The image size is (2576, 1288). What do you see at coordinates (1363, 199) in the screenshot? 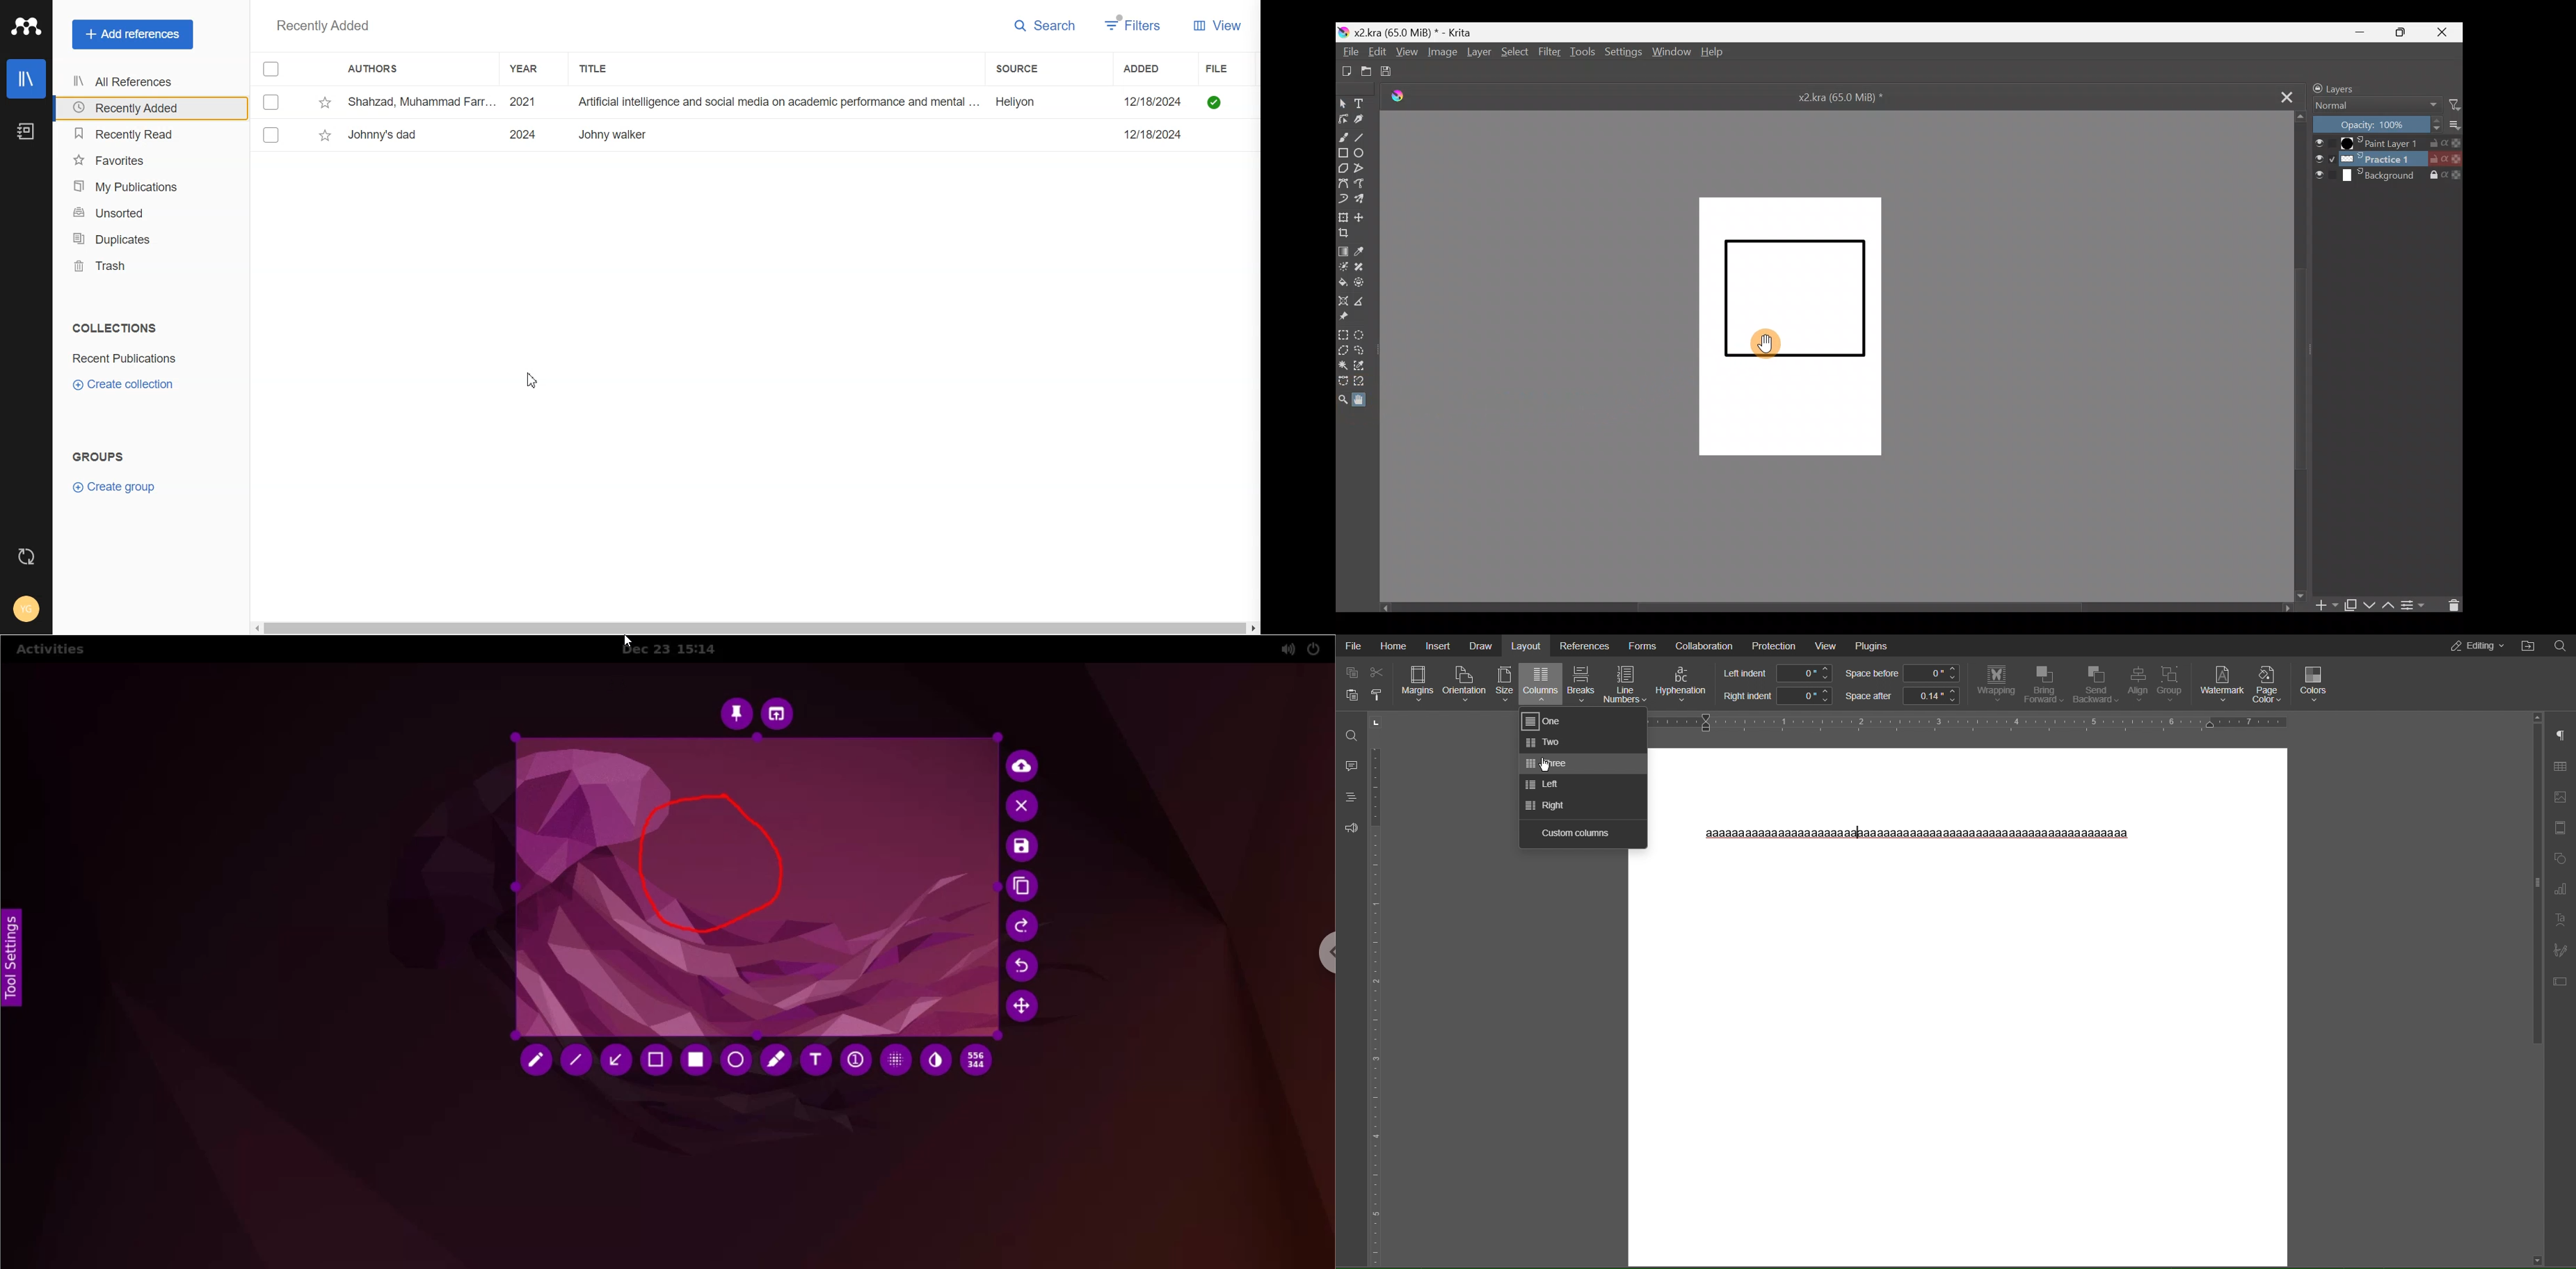
I see `Multibrush tool` at bounding box center [1363, 199].